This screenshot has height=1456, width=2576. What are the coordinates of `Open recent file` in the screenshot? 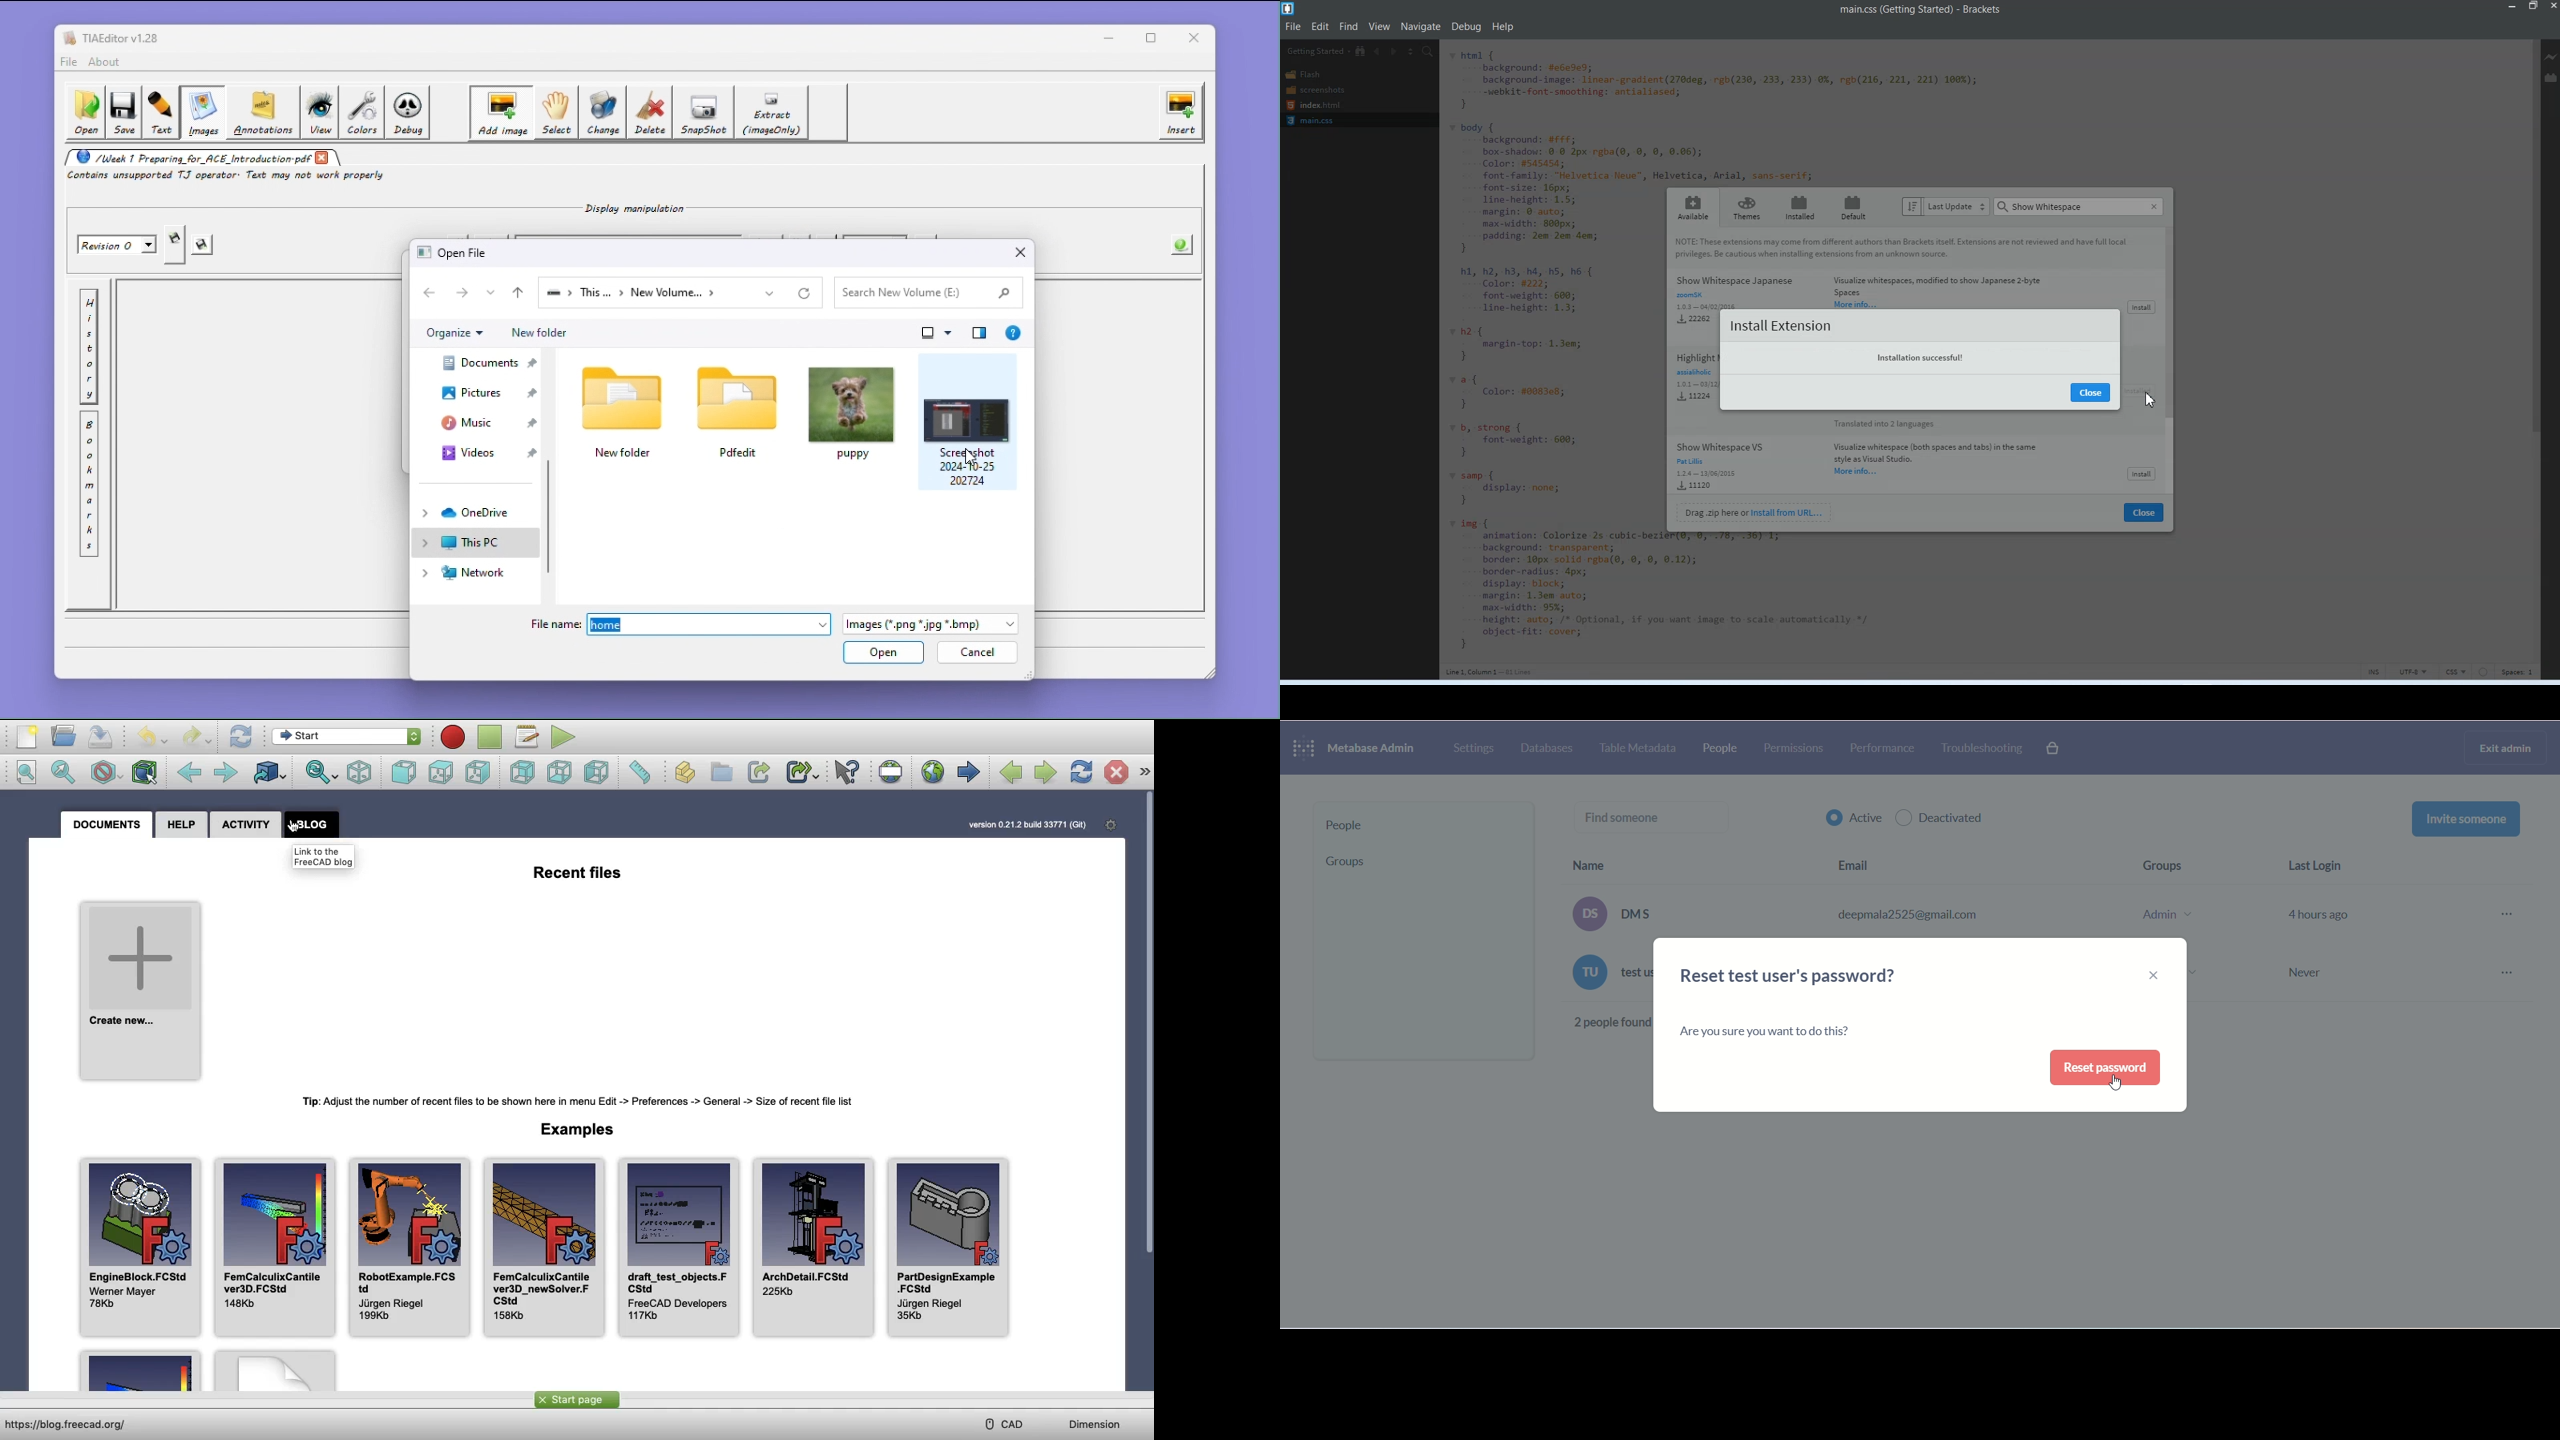 It's located at (276, 1369).